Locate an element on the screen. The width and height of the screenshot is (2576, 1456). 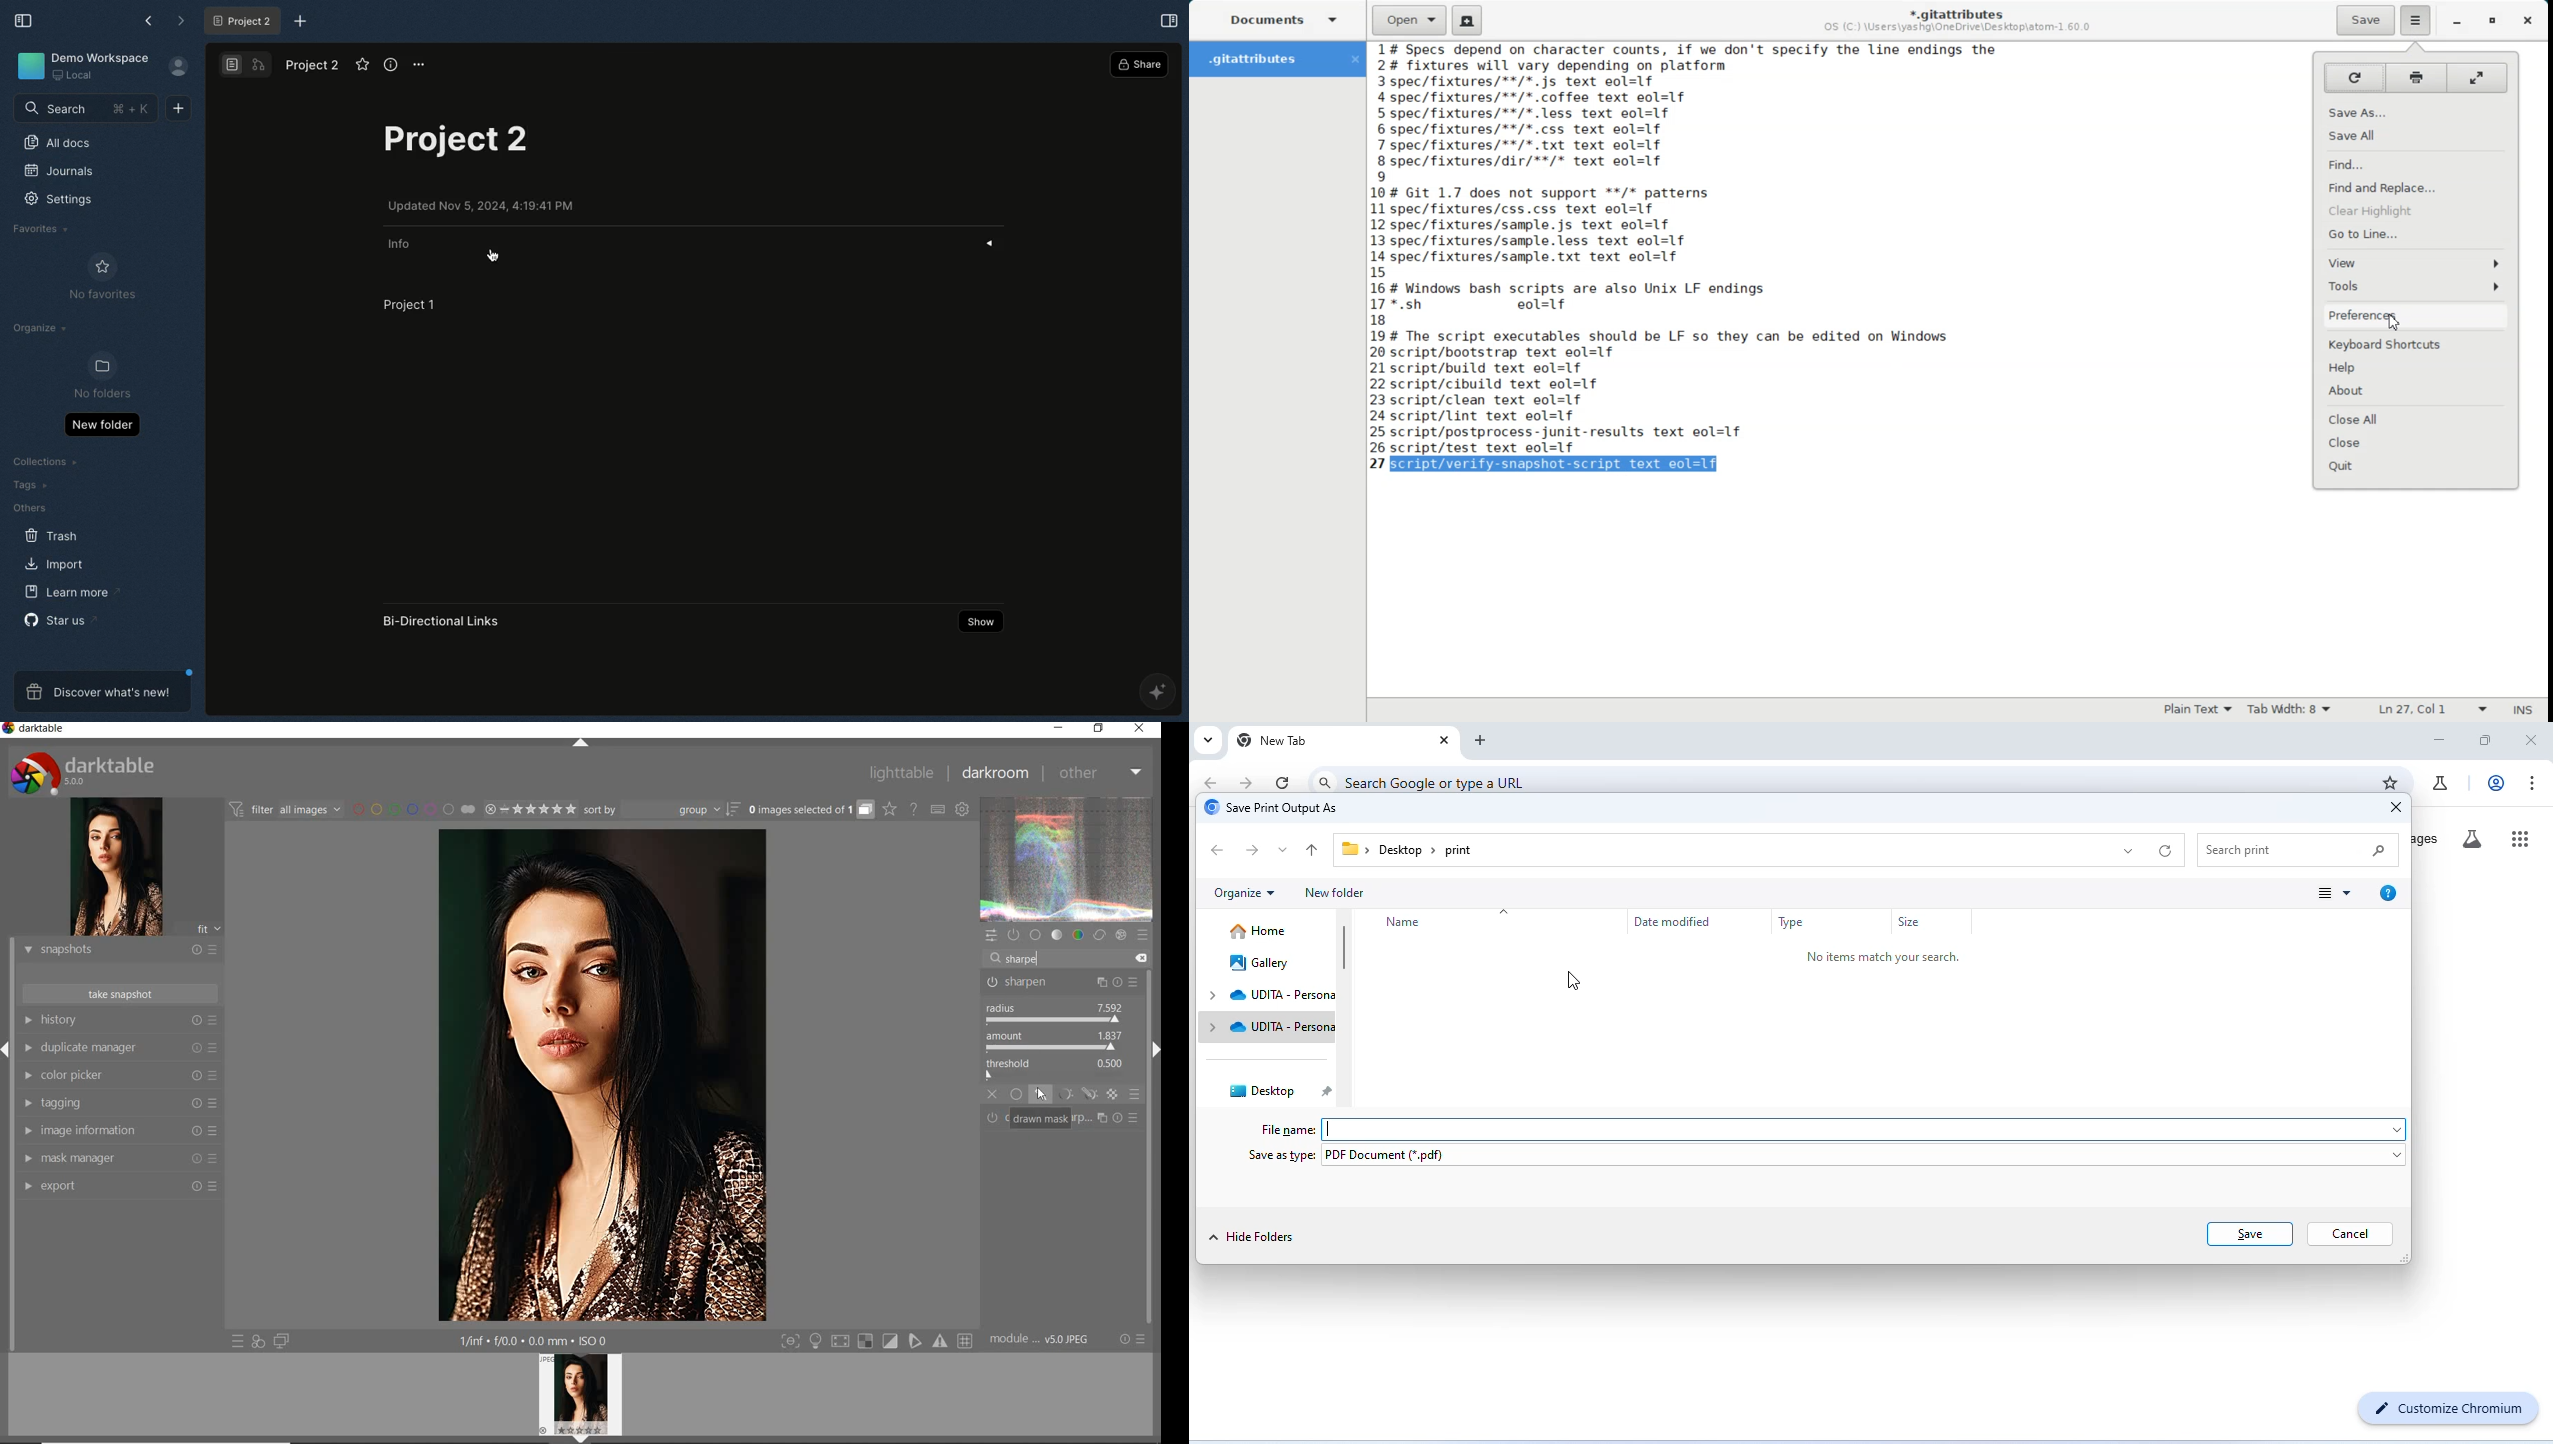
SYSTEM NAME is located at coordinates (38, 730).